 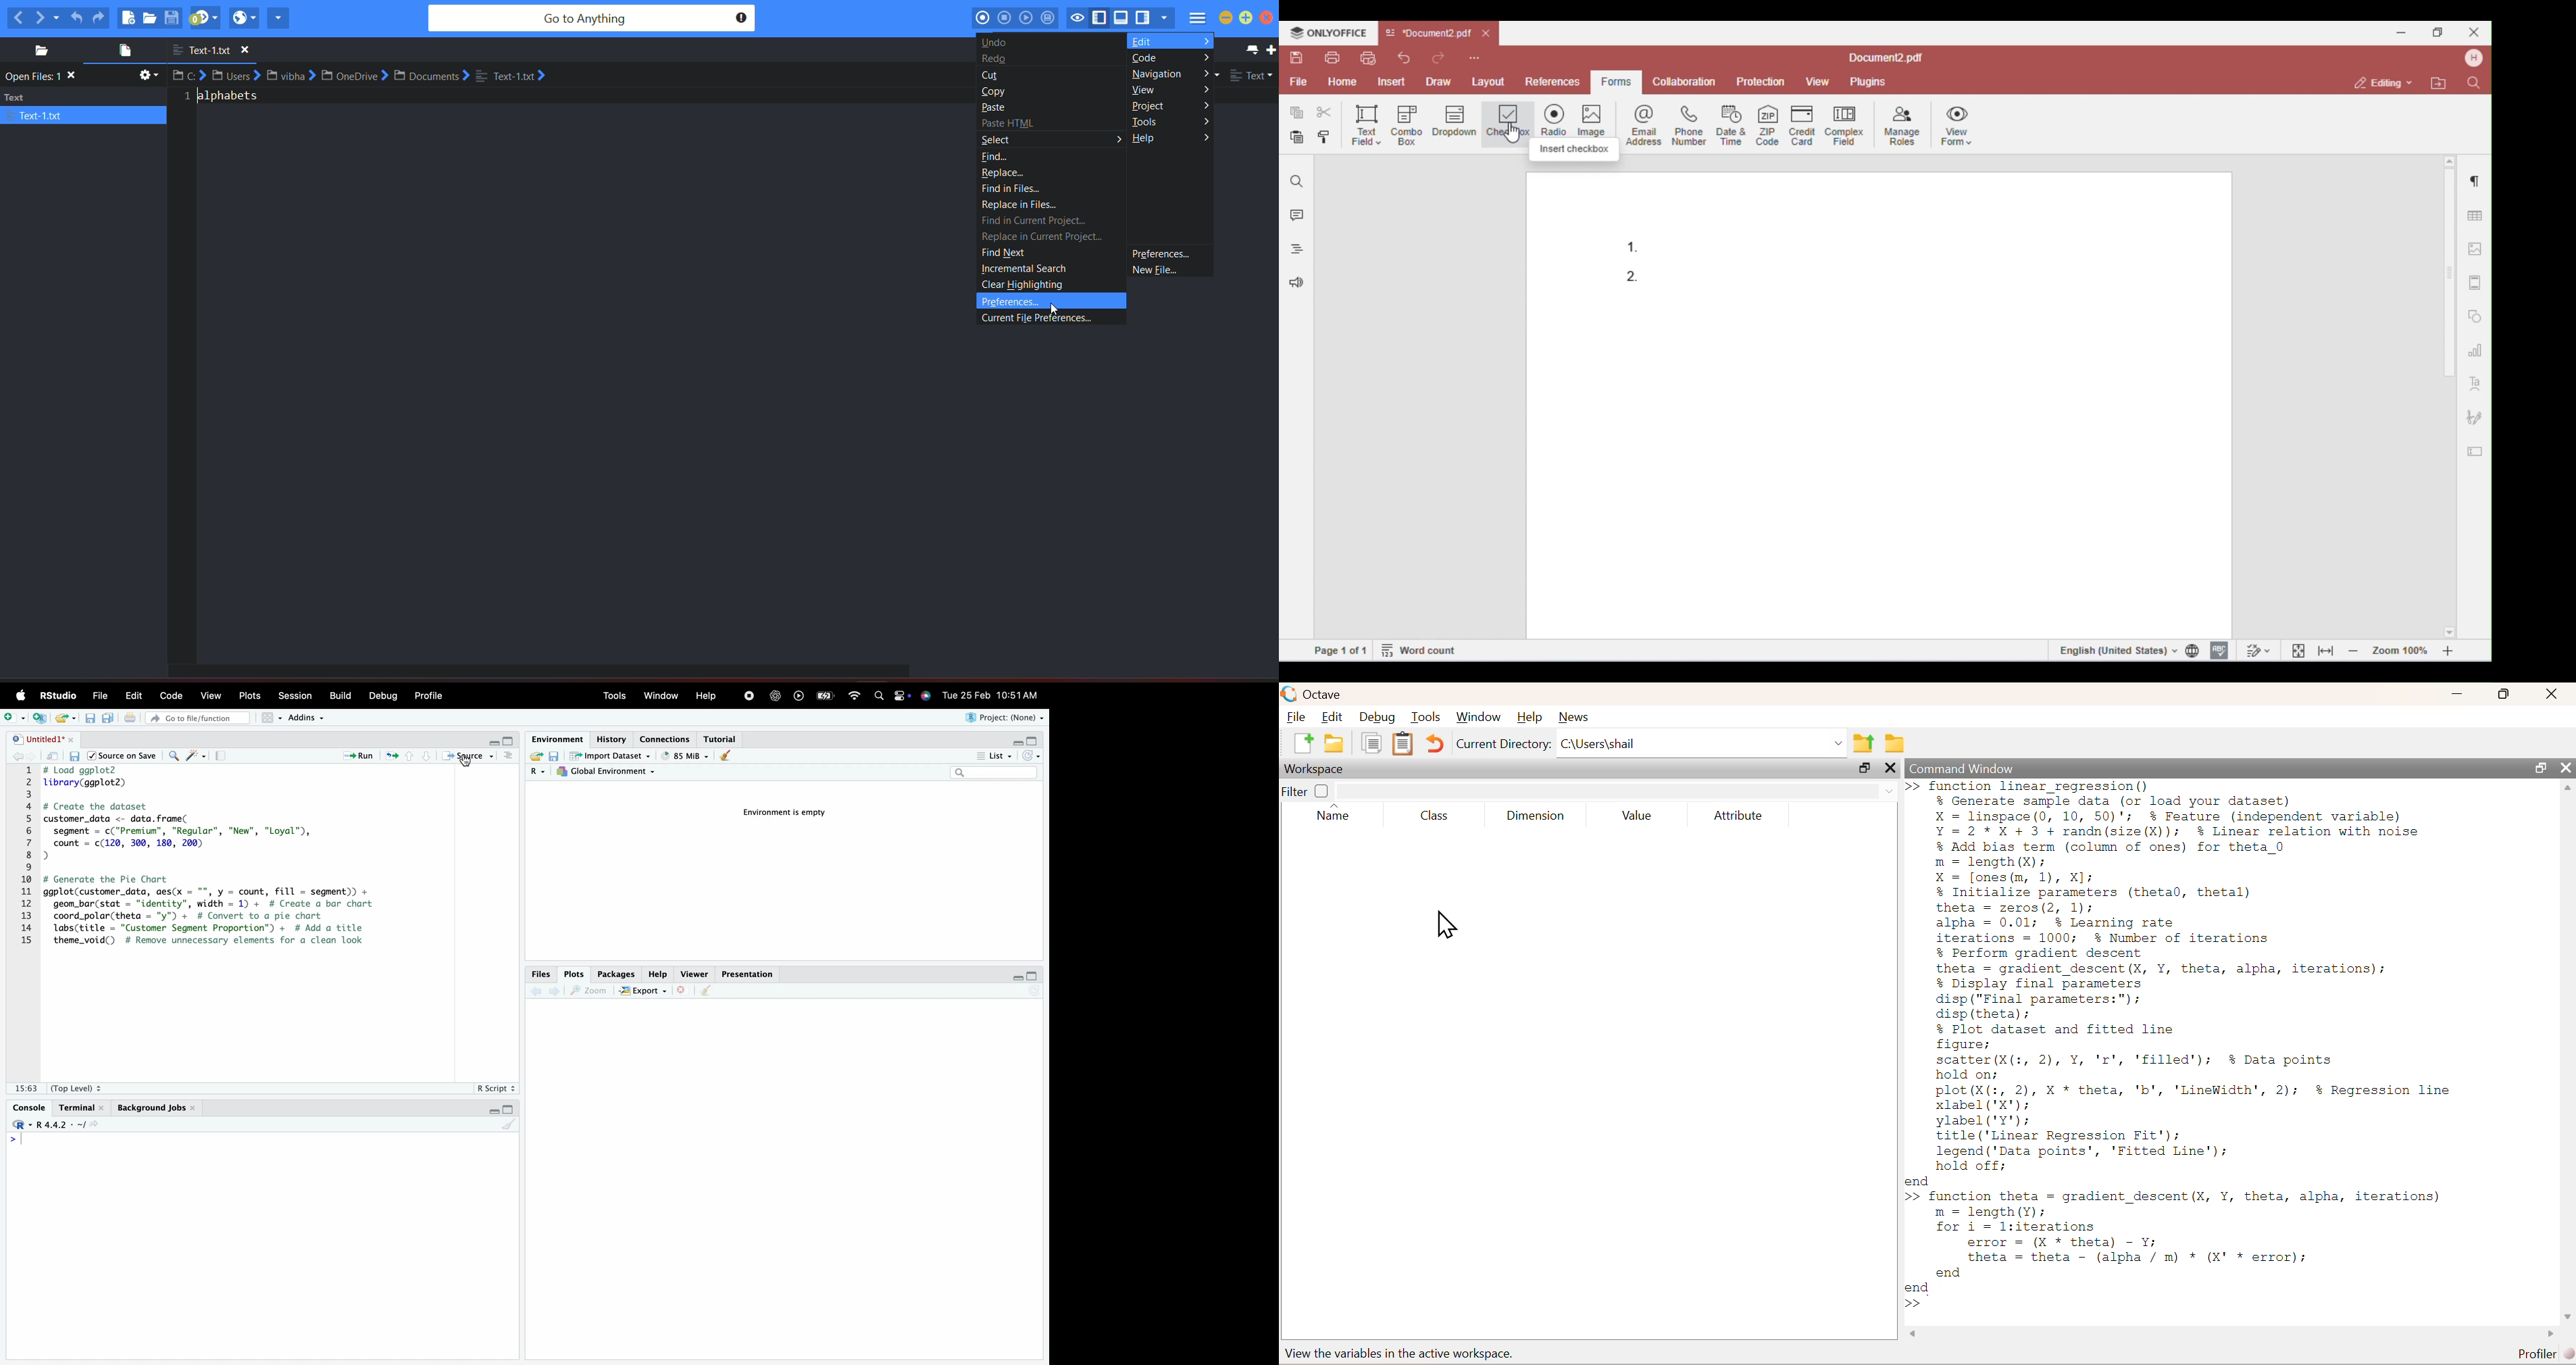 What do you see at coordinates (927, 699) in the screenshot?
I see `siri` at bounding box center [927, 699].